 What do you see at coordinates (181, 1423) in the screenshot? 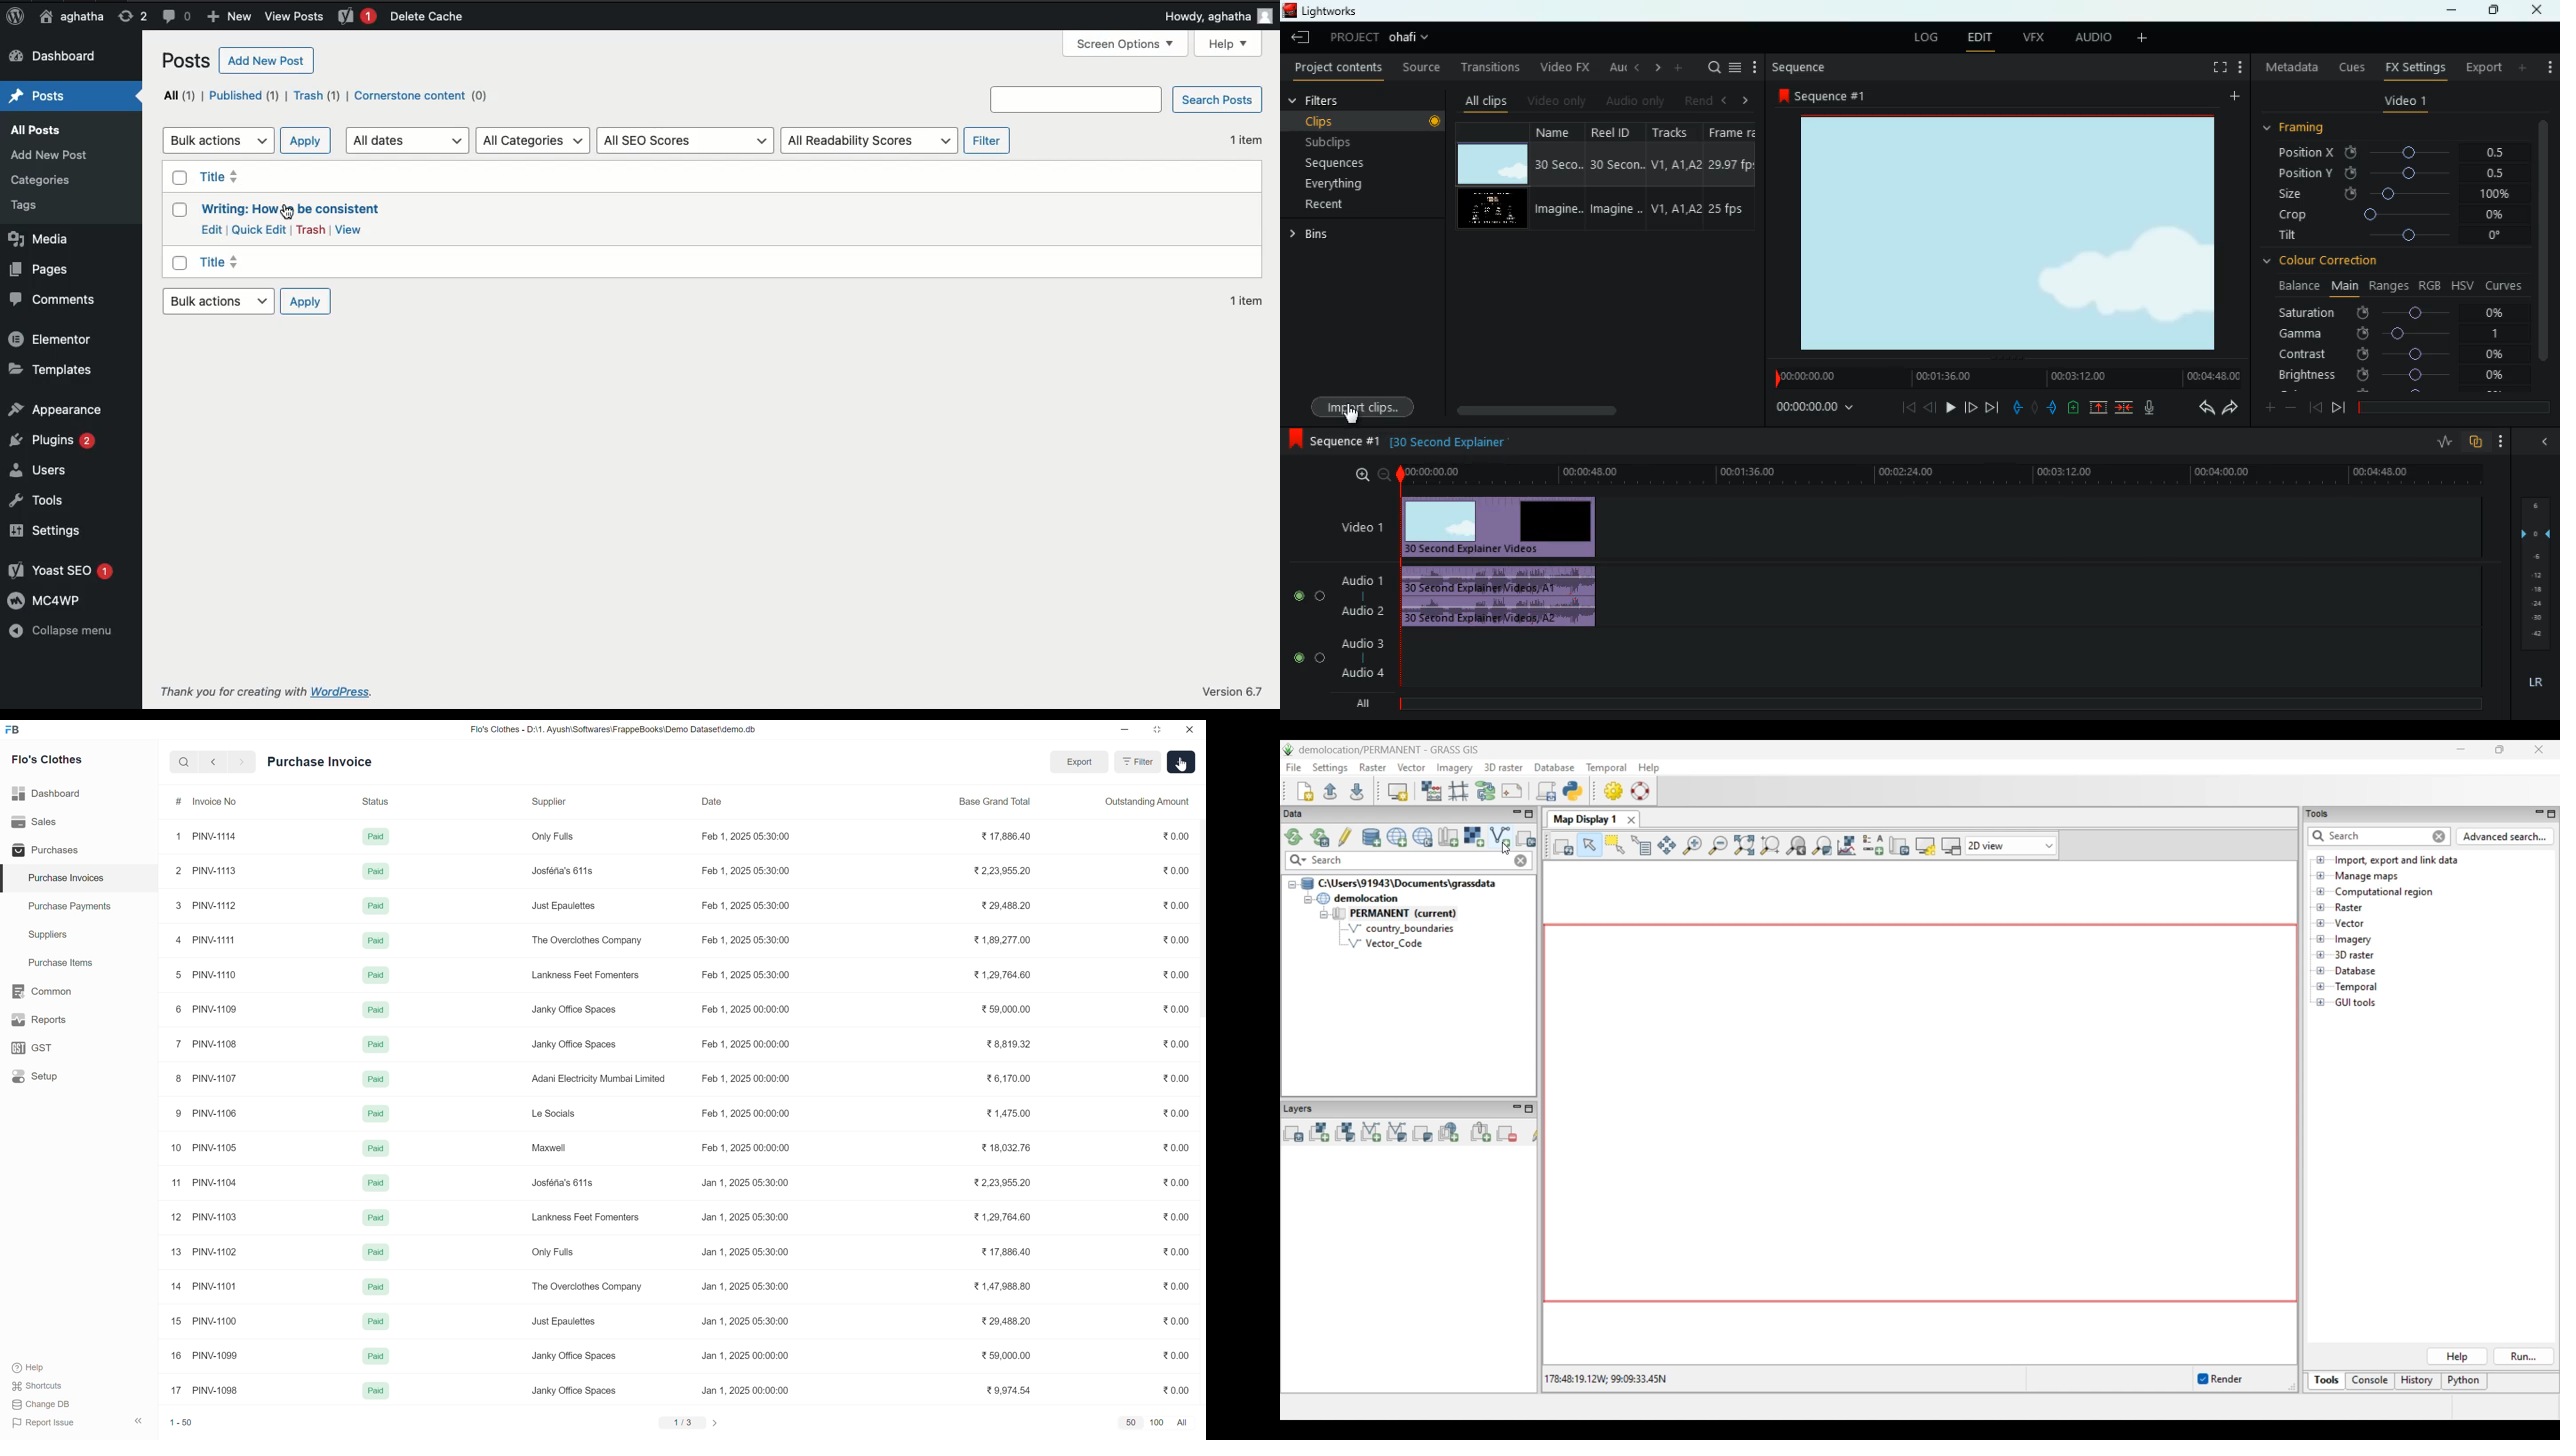
I see `1-50` at bounding box center [181, 1423].